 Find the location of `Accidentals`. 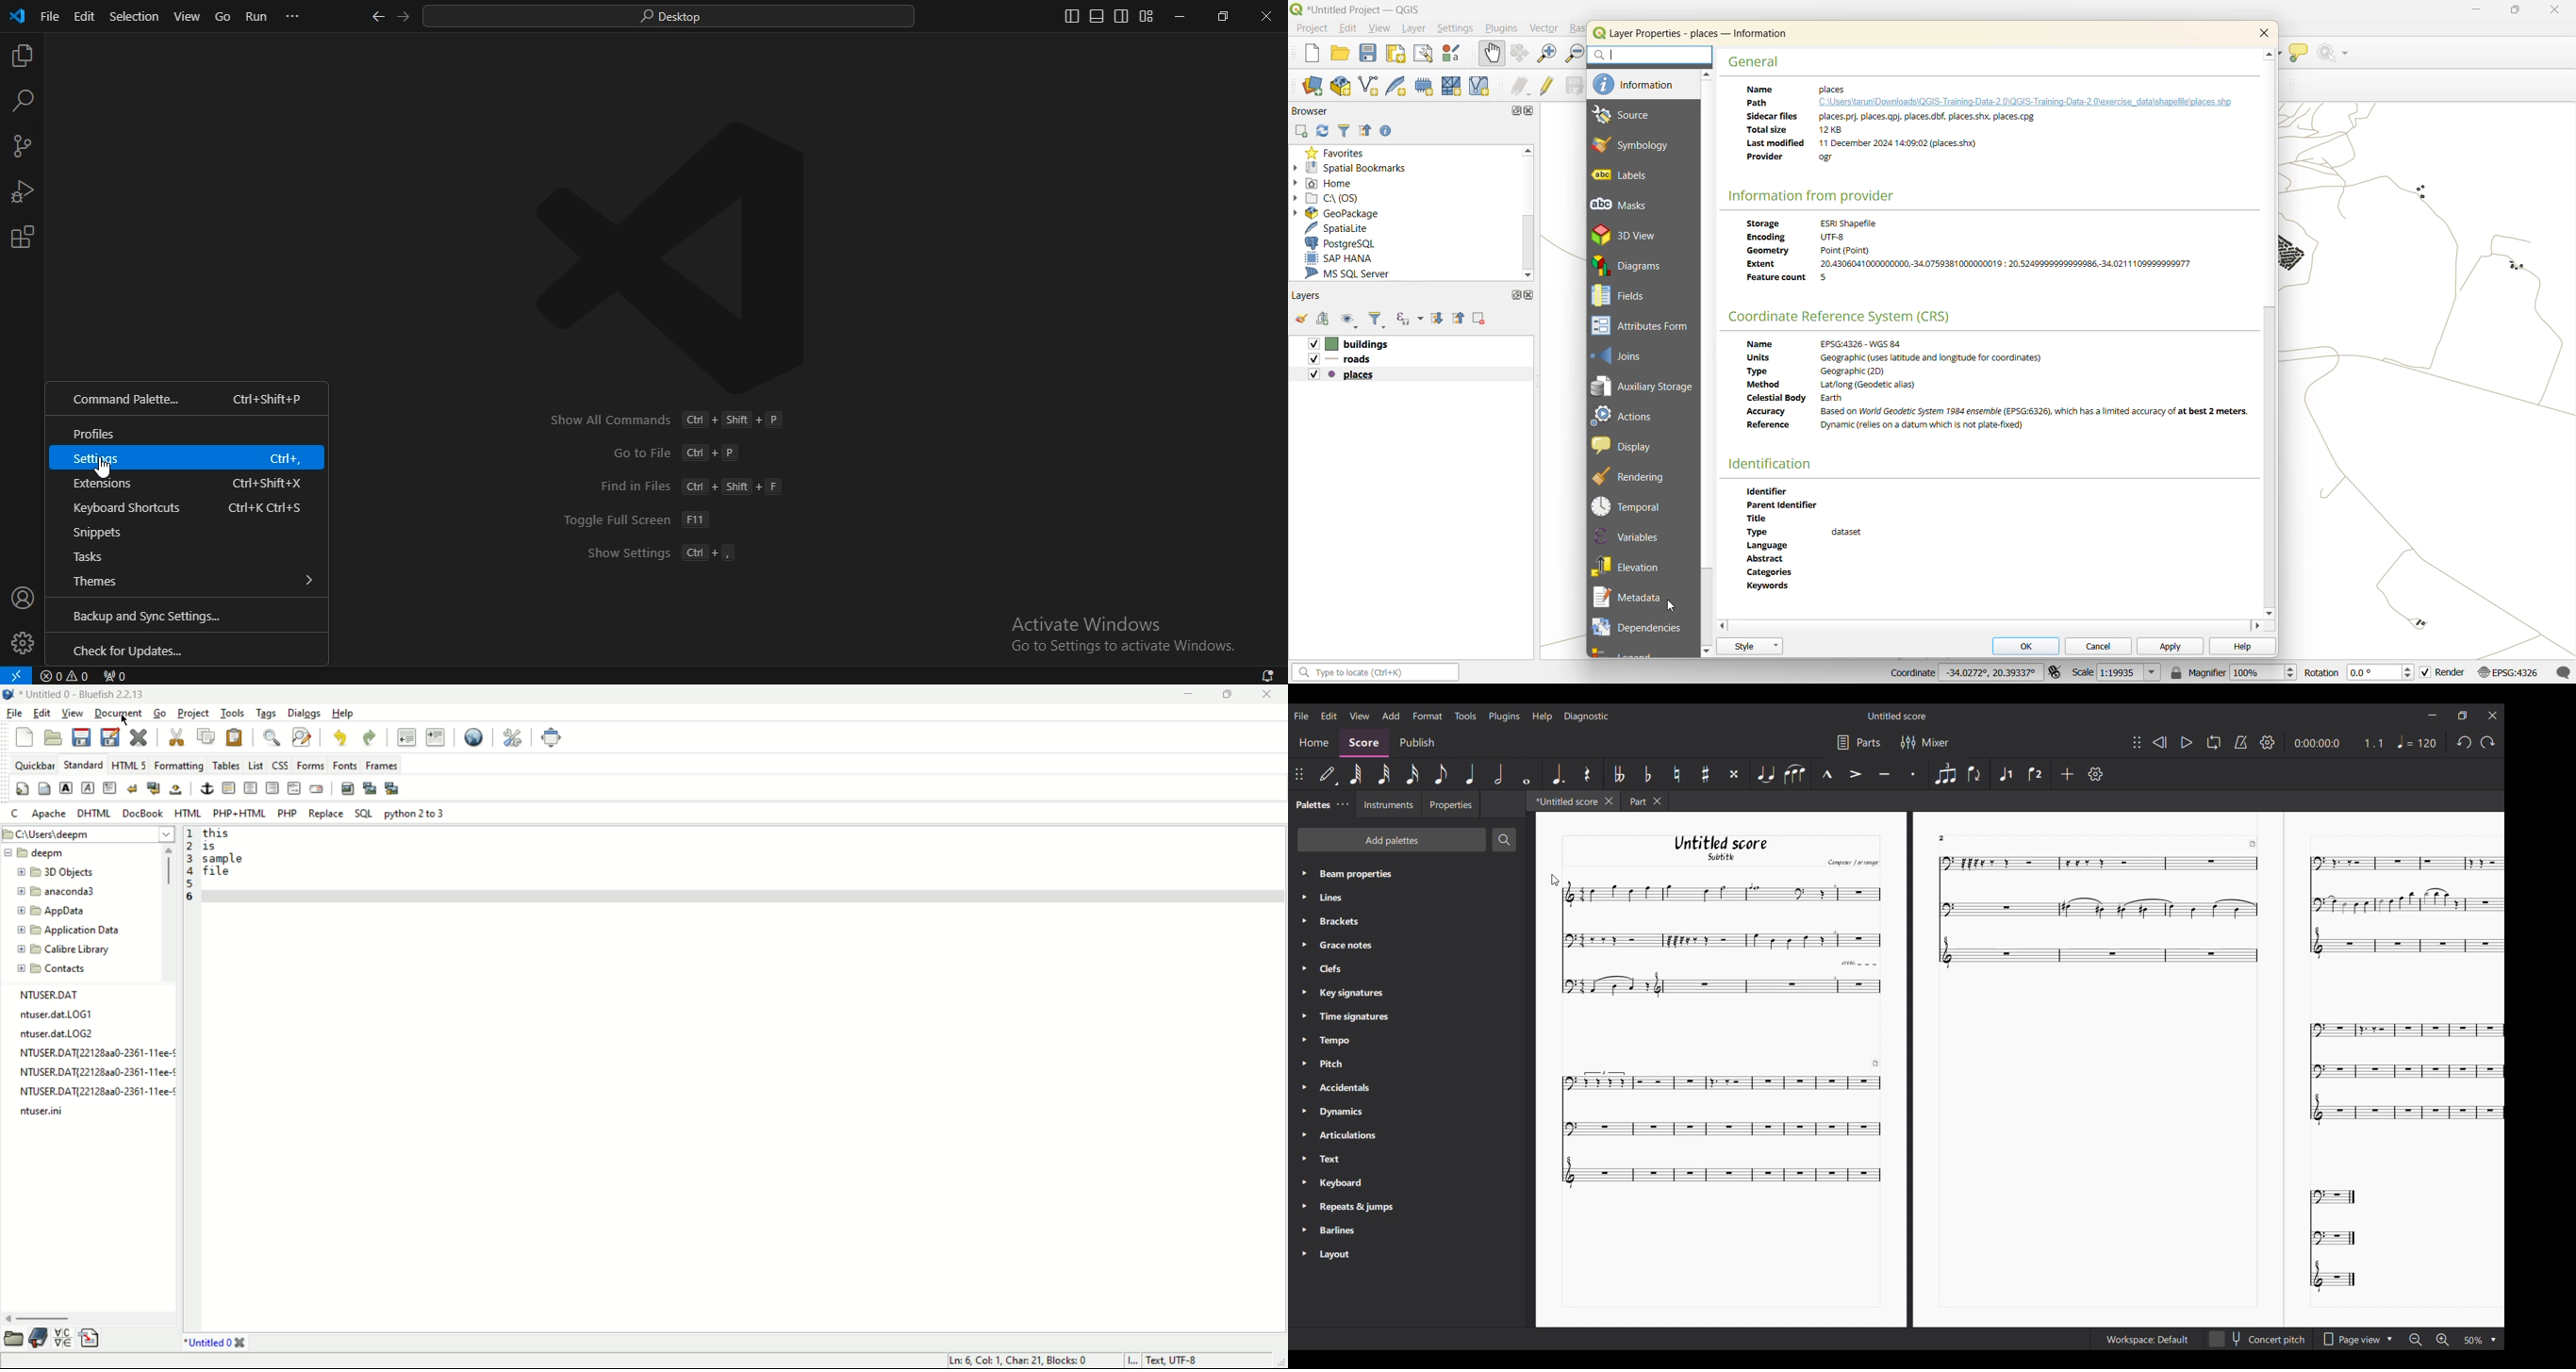

Accidentals is located at coordinates (1348, 1088).